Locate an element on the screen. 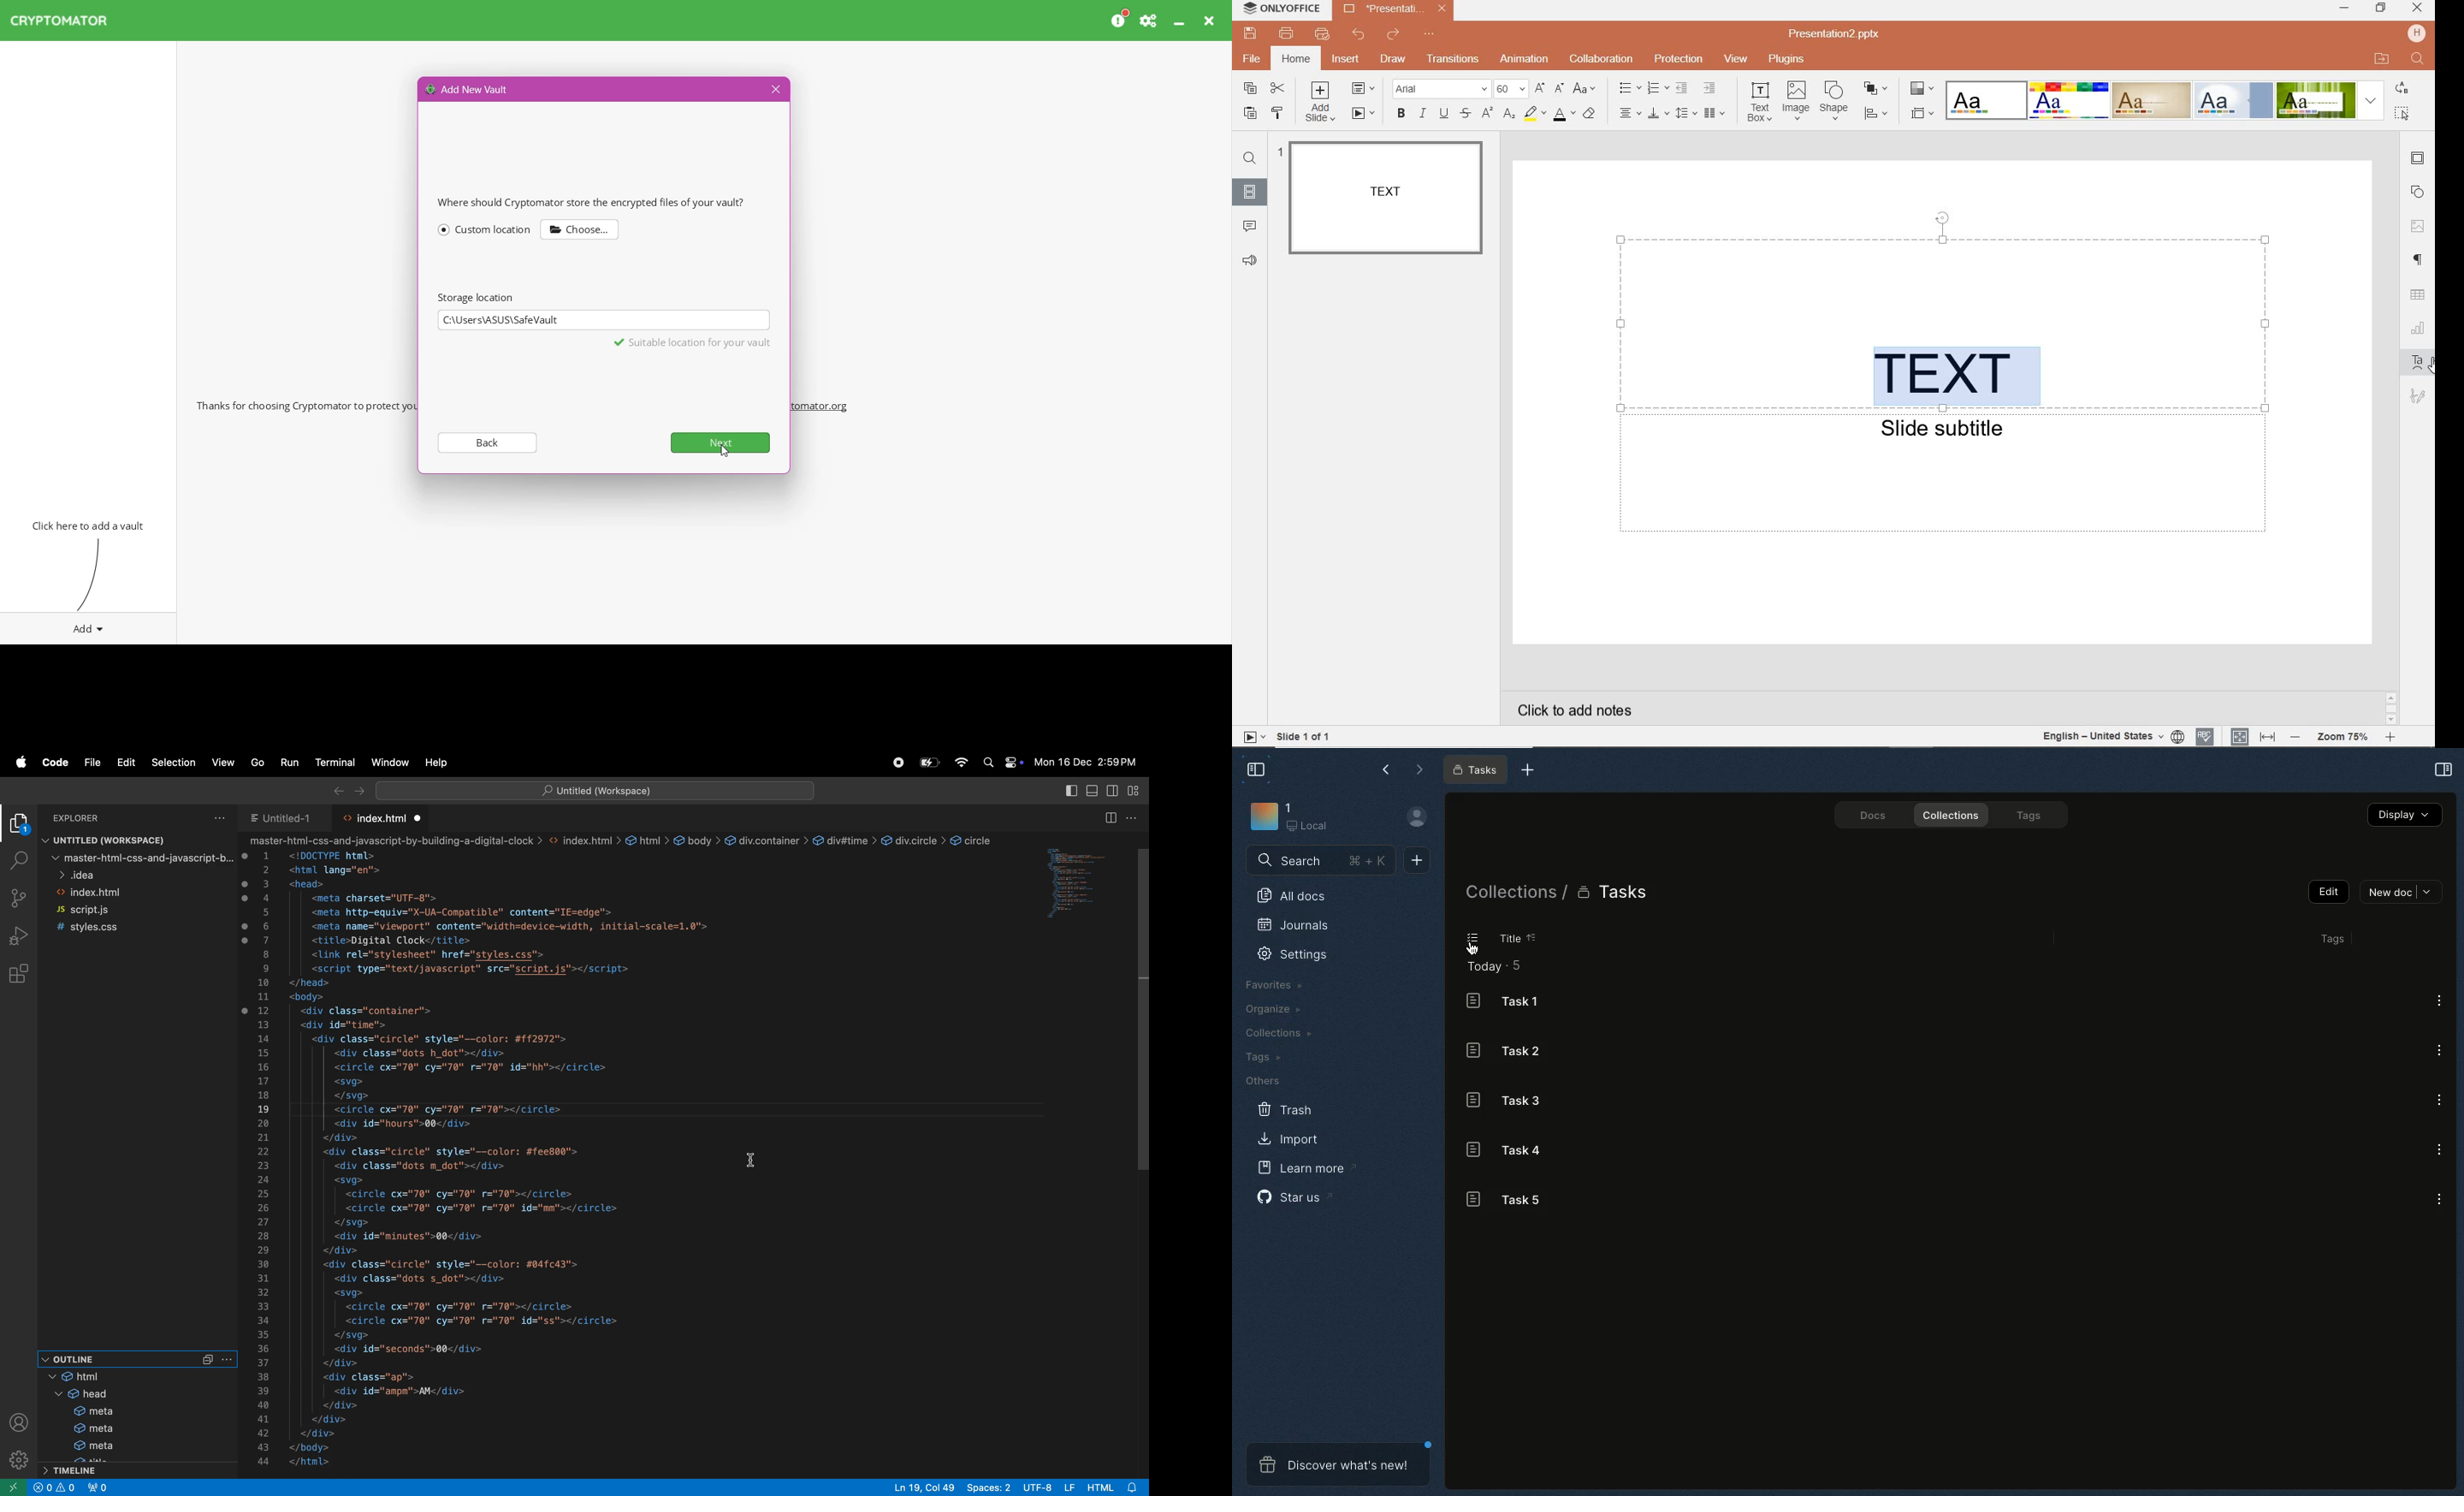 The width and height of the screenshot is (2464, 1512). Sorting is located at coordinates (1537, 937).